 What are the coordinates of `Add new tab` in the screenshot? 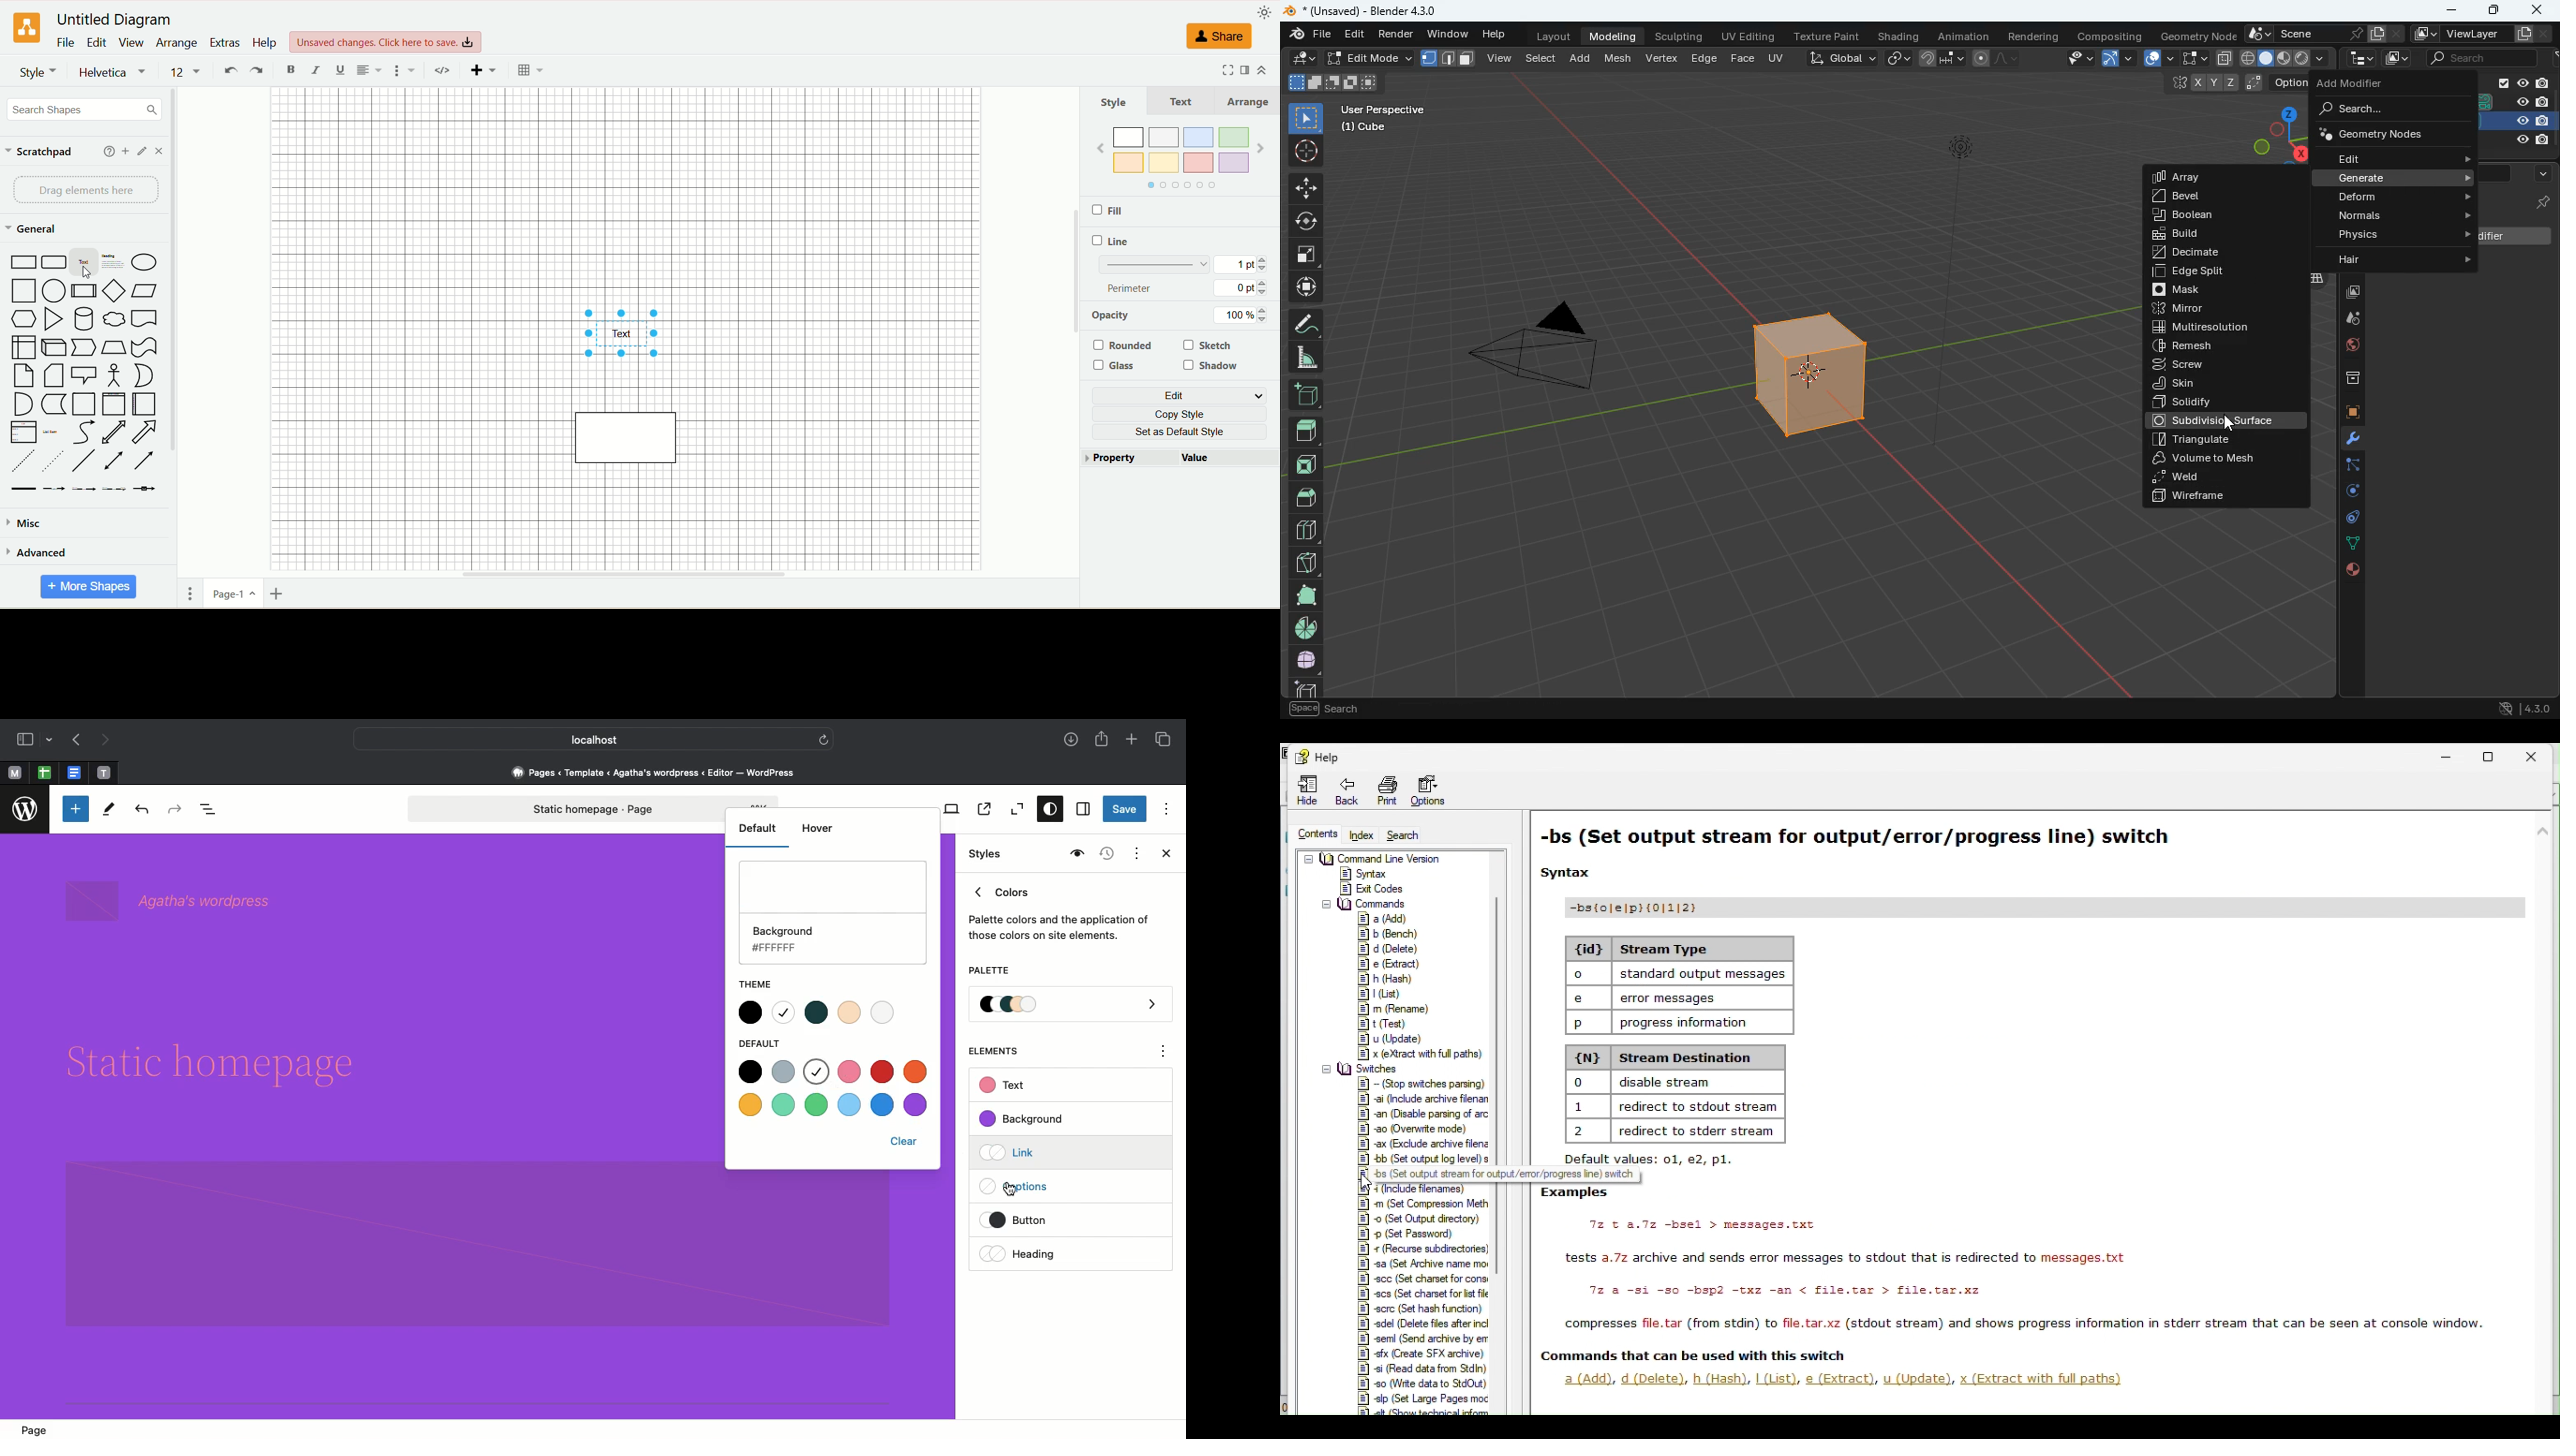 It's located at (1134, 741).